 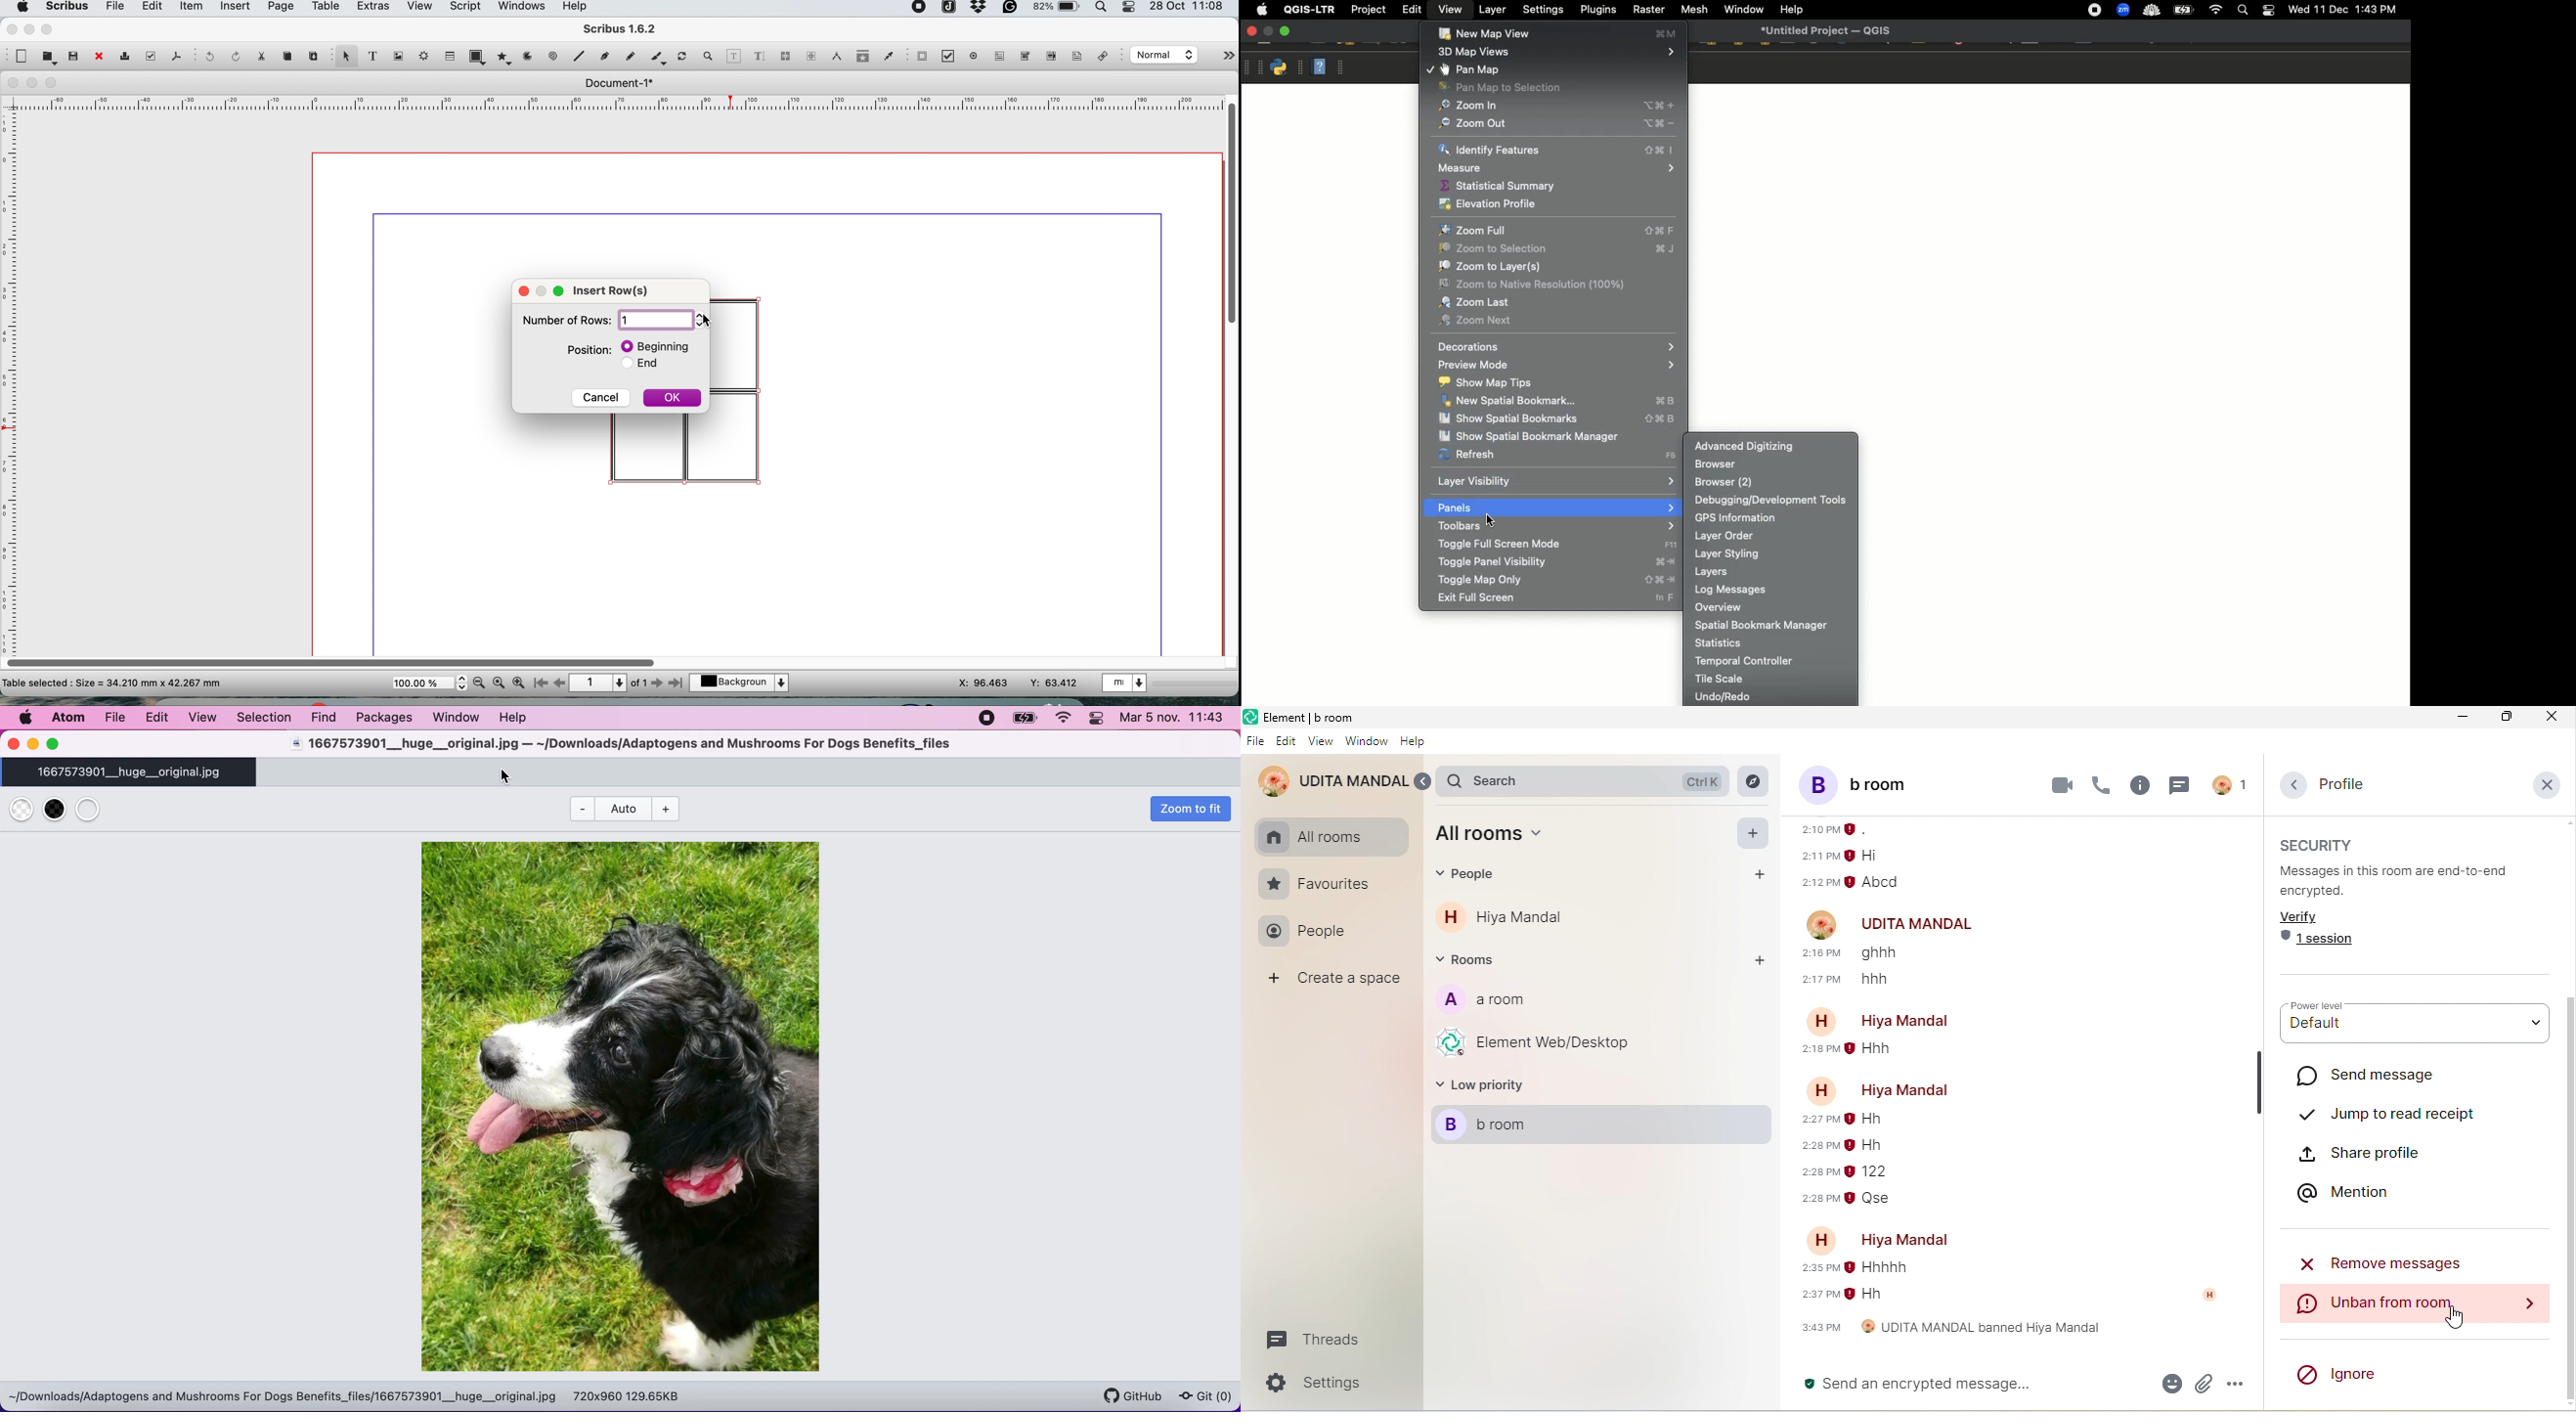 I want to click on close, so click(x=2551, y=717).